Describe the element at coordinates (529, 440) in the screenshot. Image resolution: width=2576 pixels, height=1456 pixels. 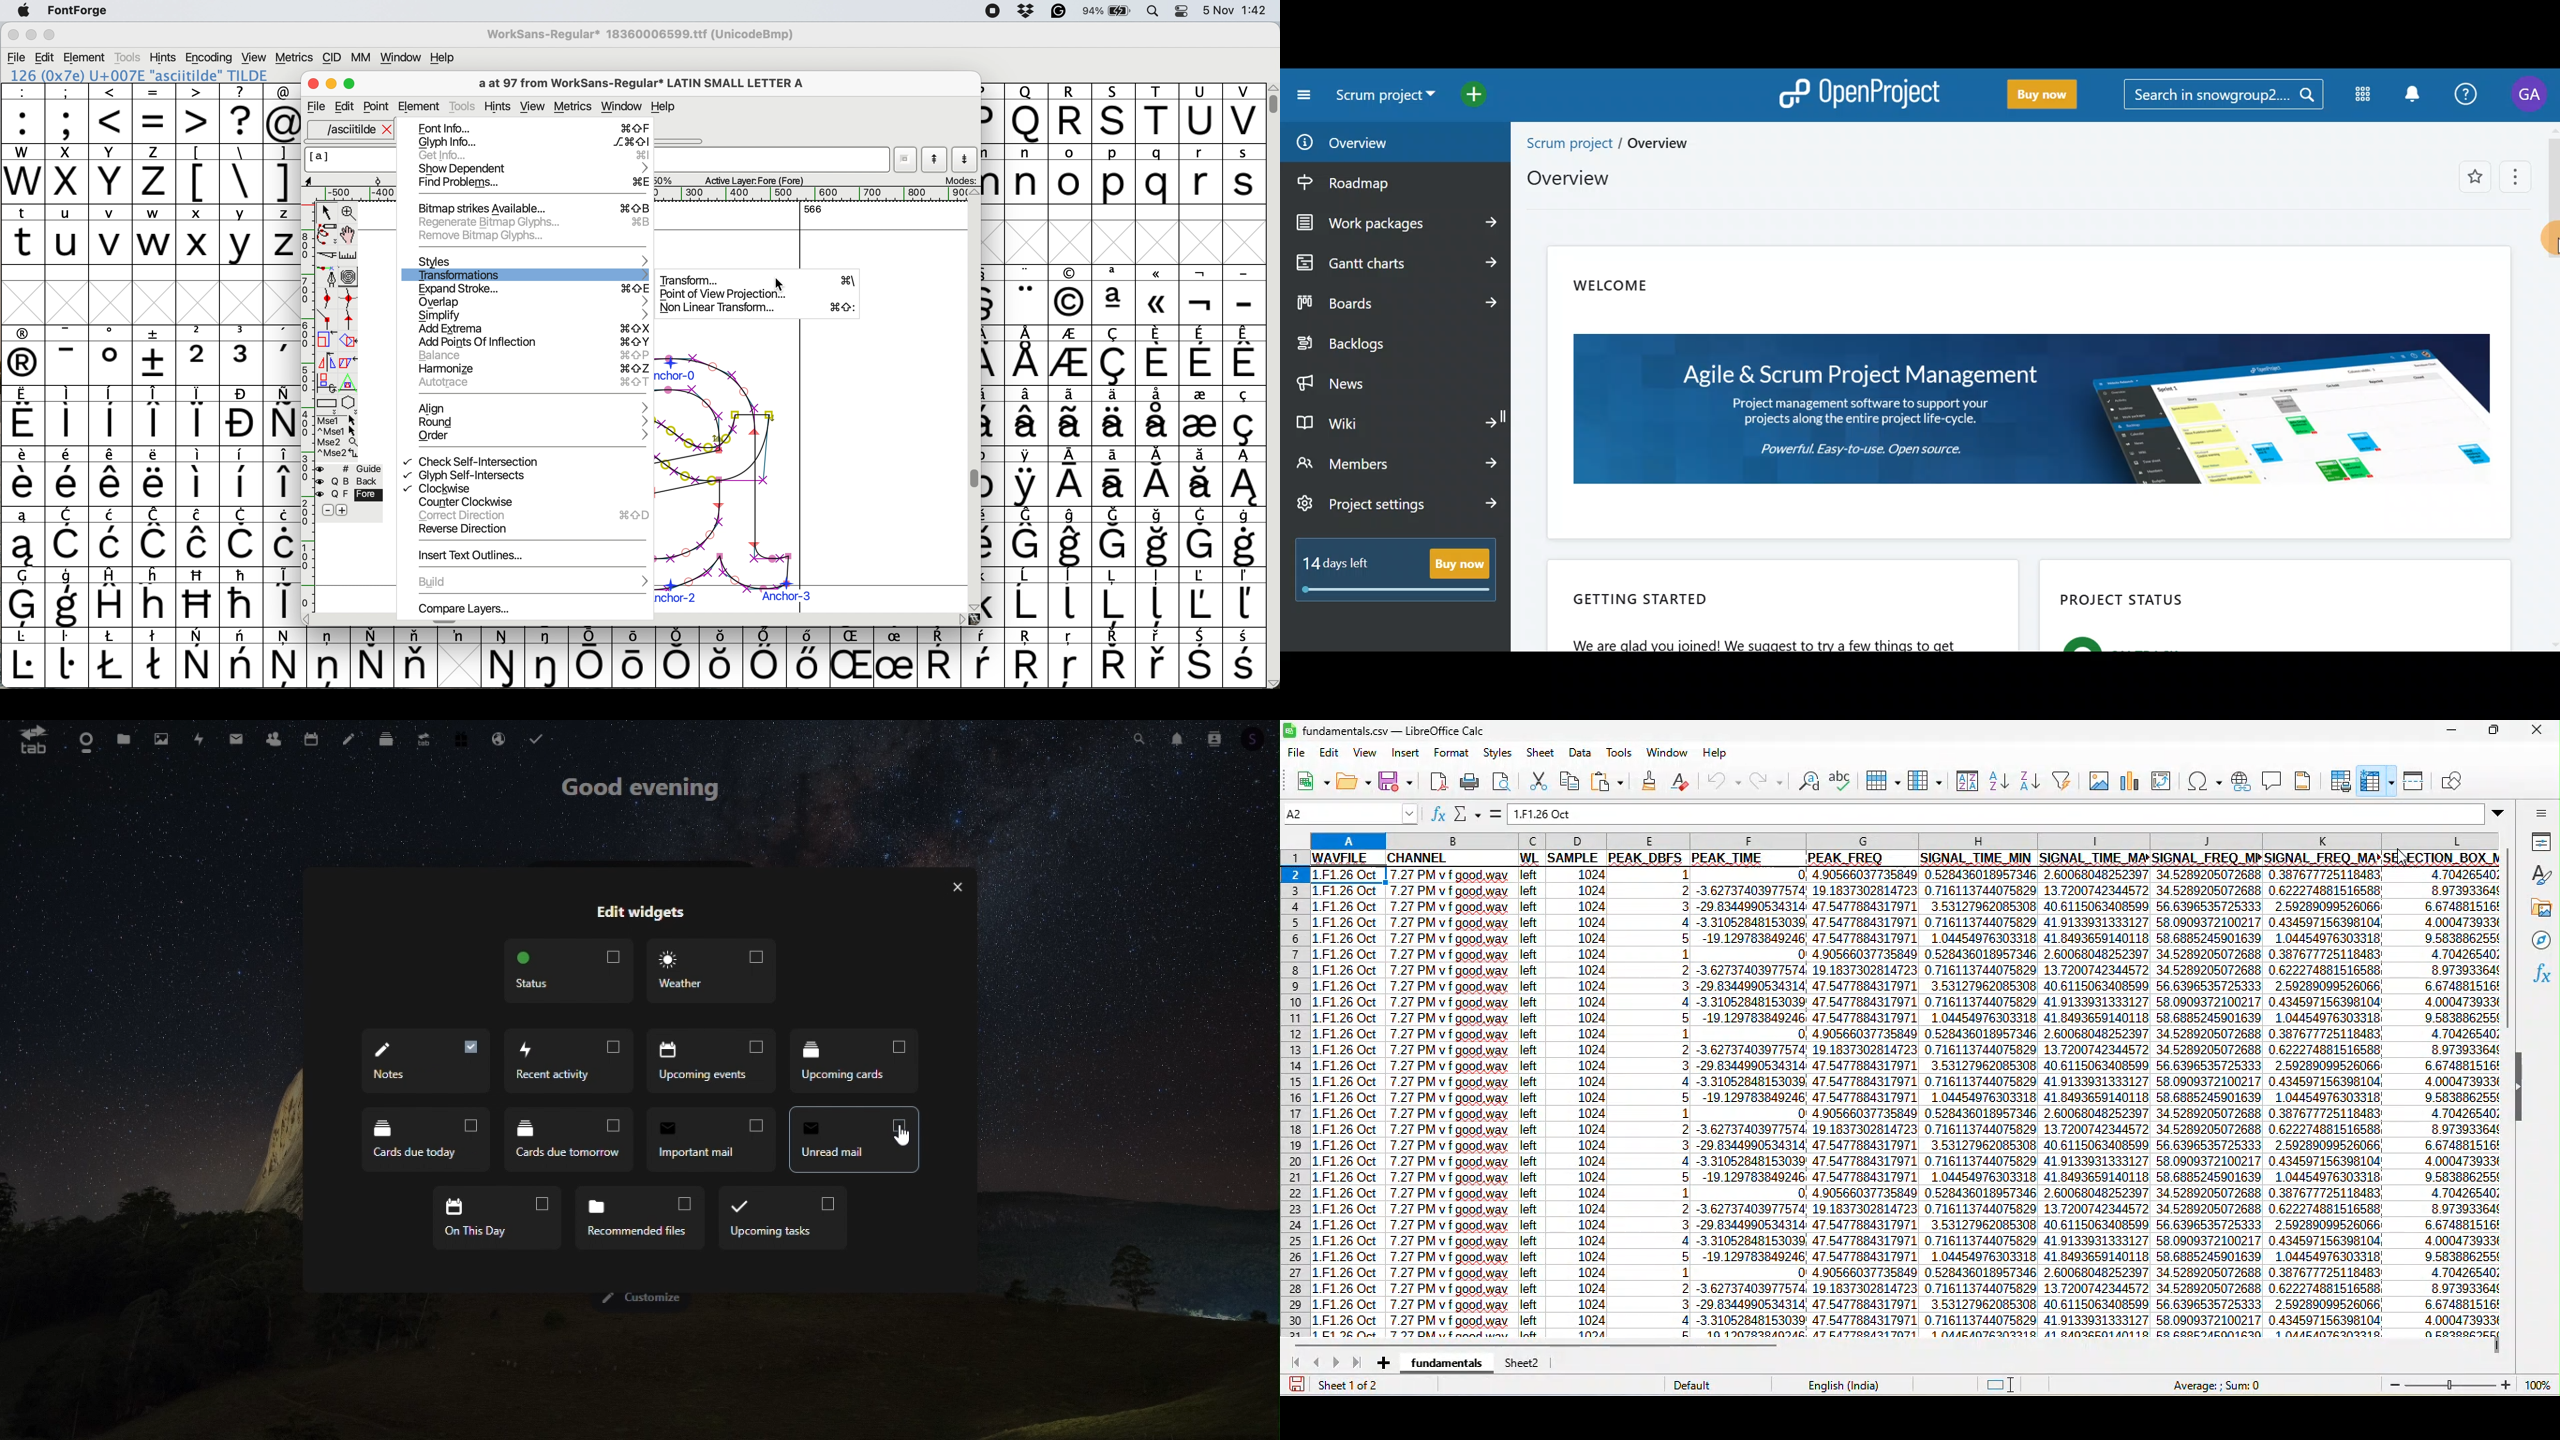
I see `order` at that location.